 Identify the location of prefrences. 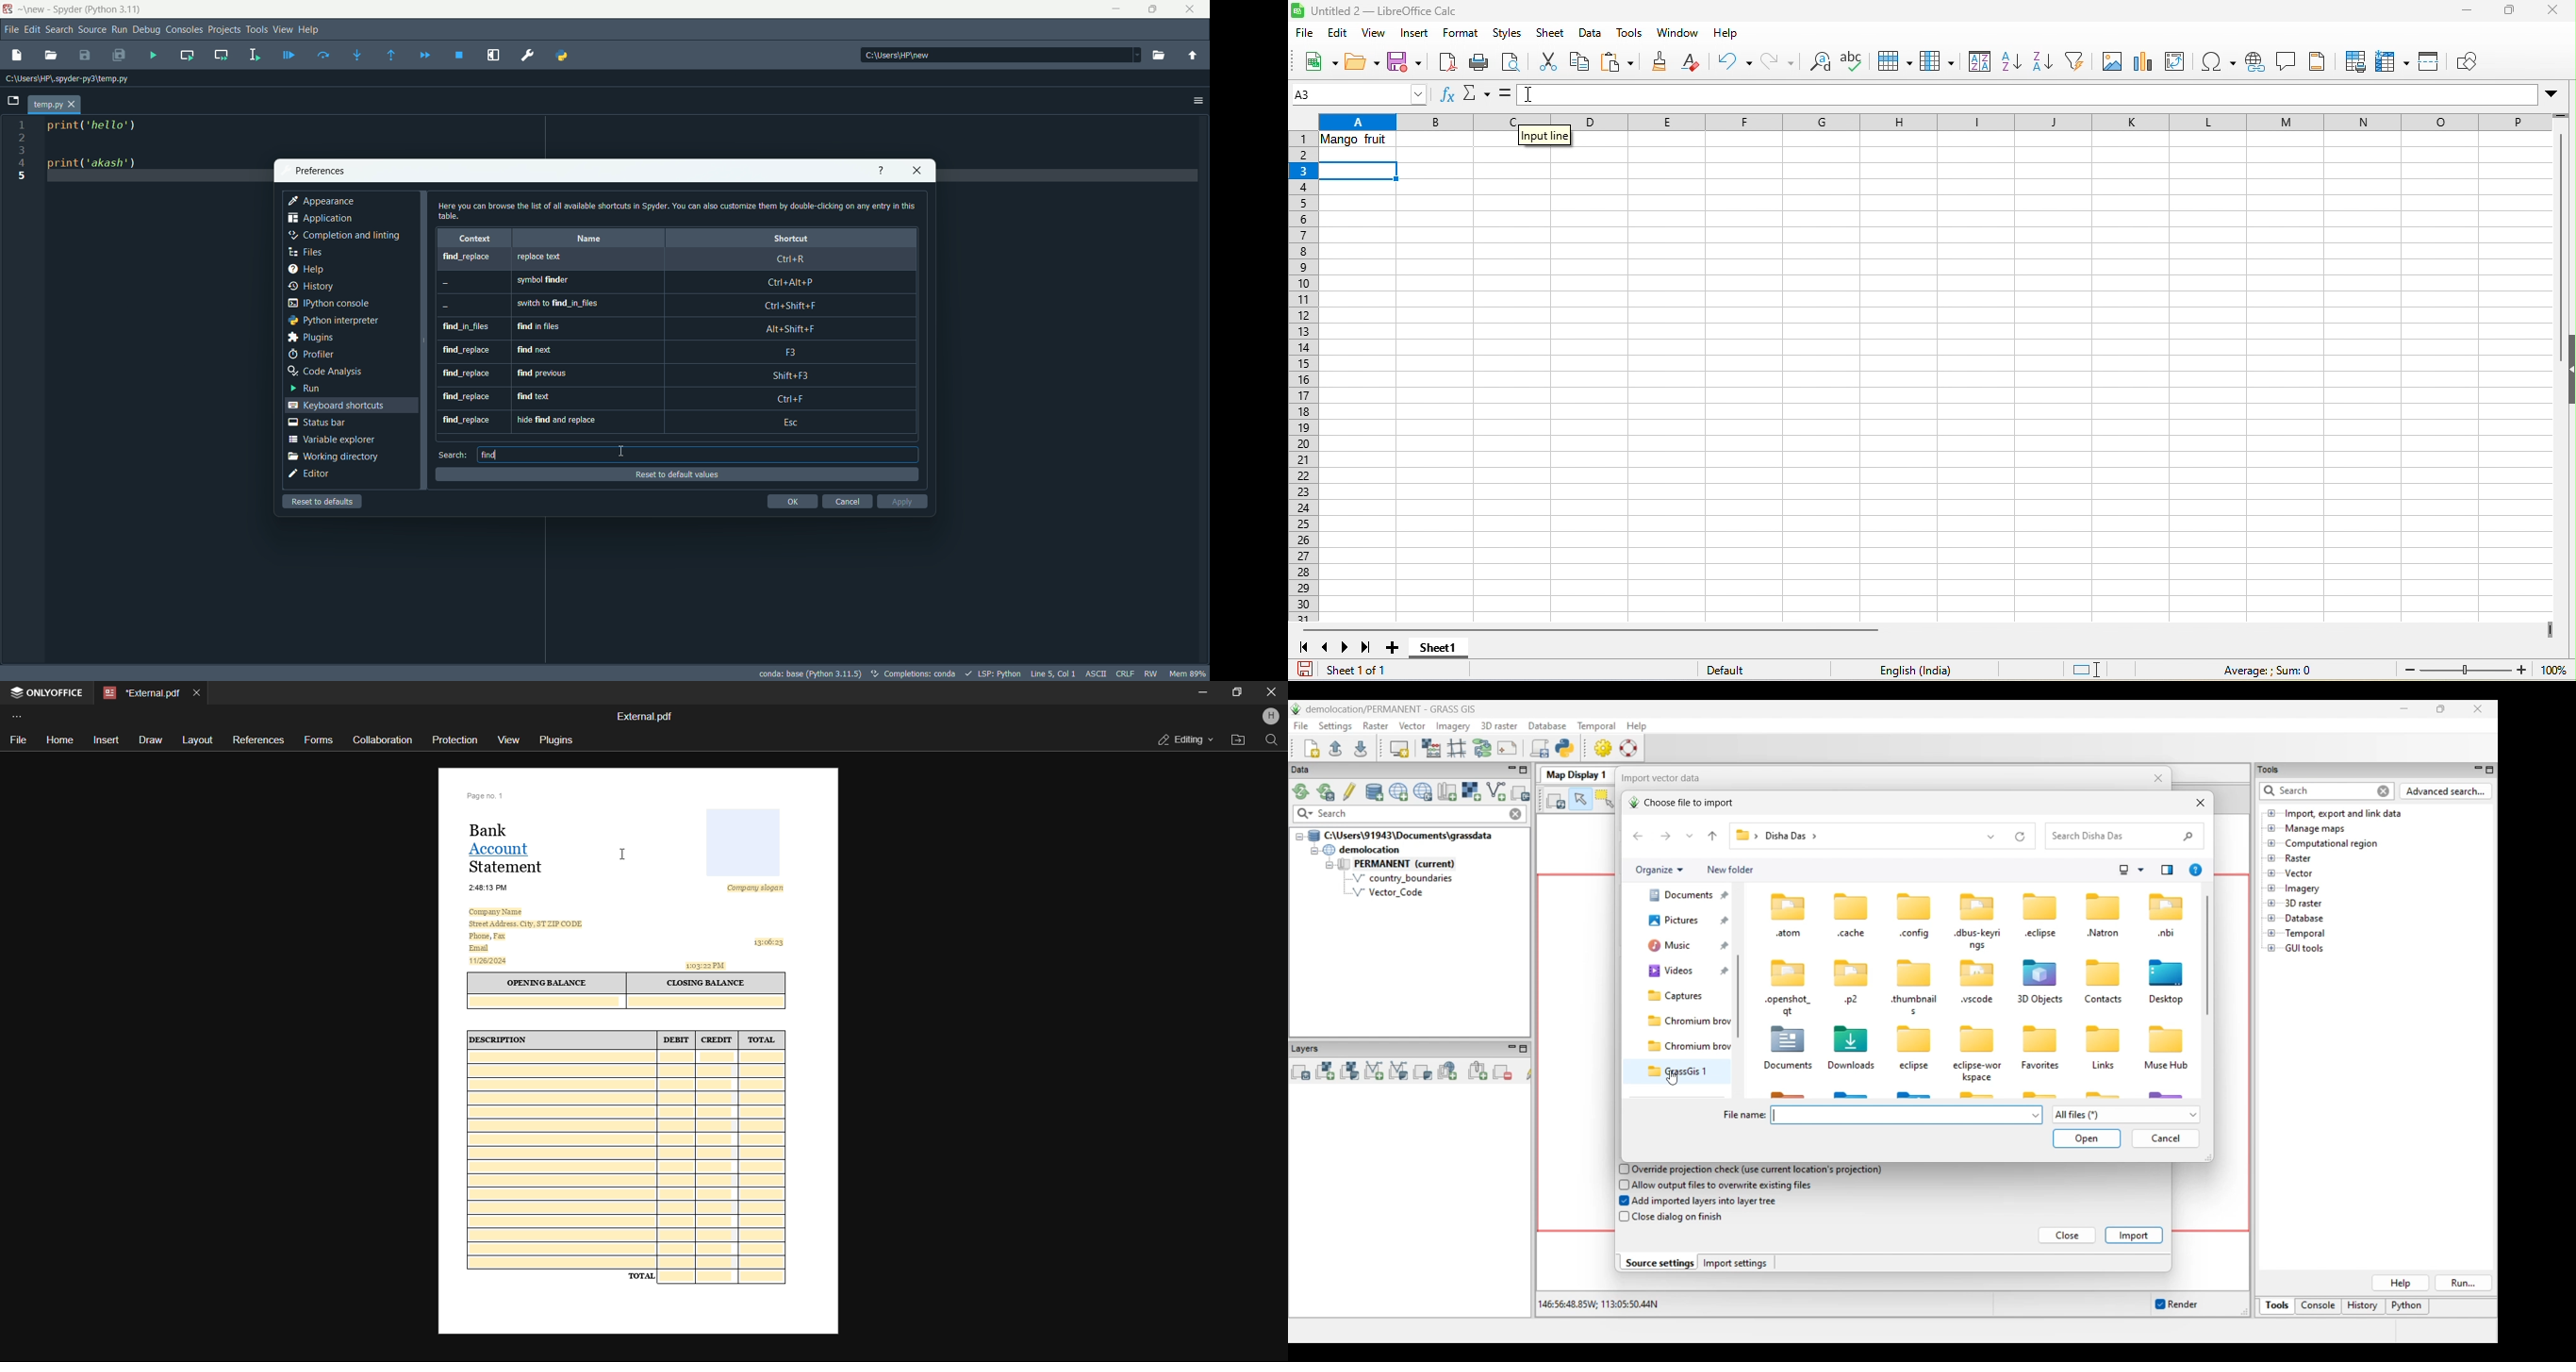
(320, 171).